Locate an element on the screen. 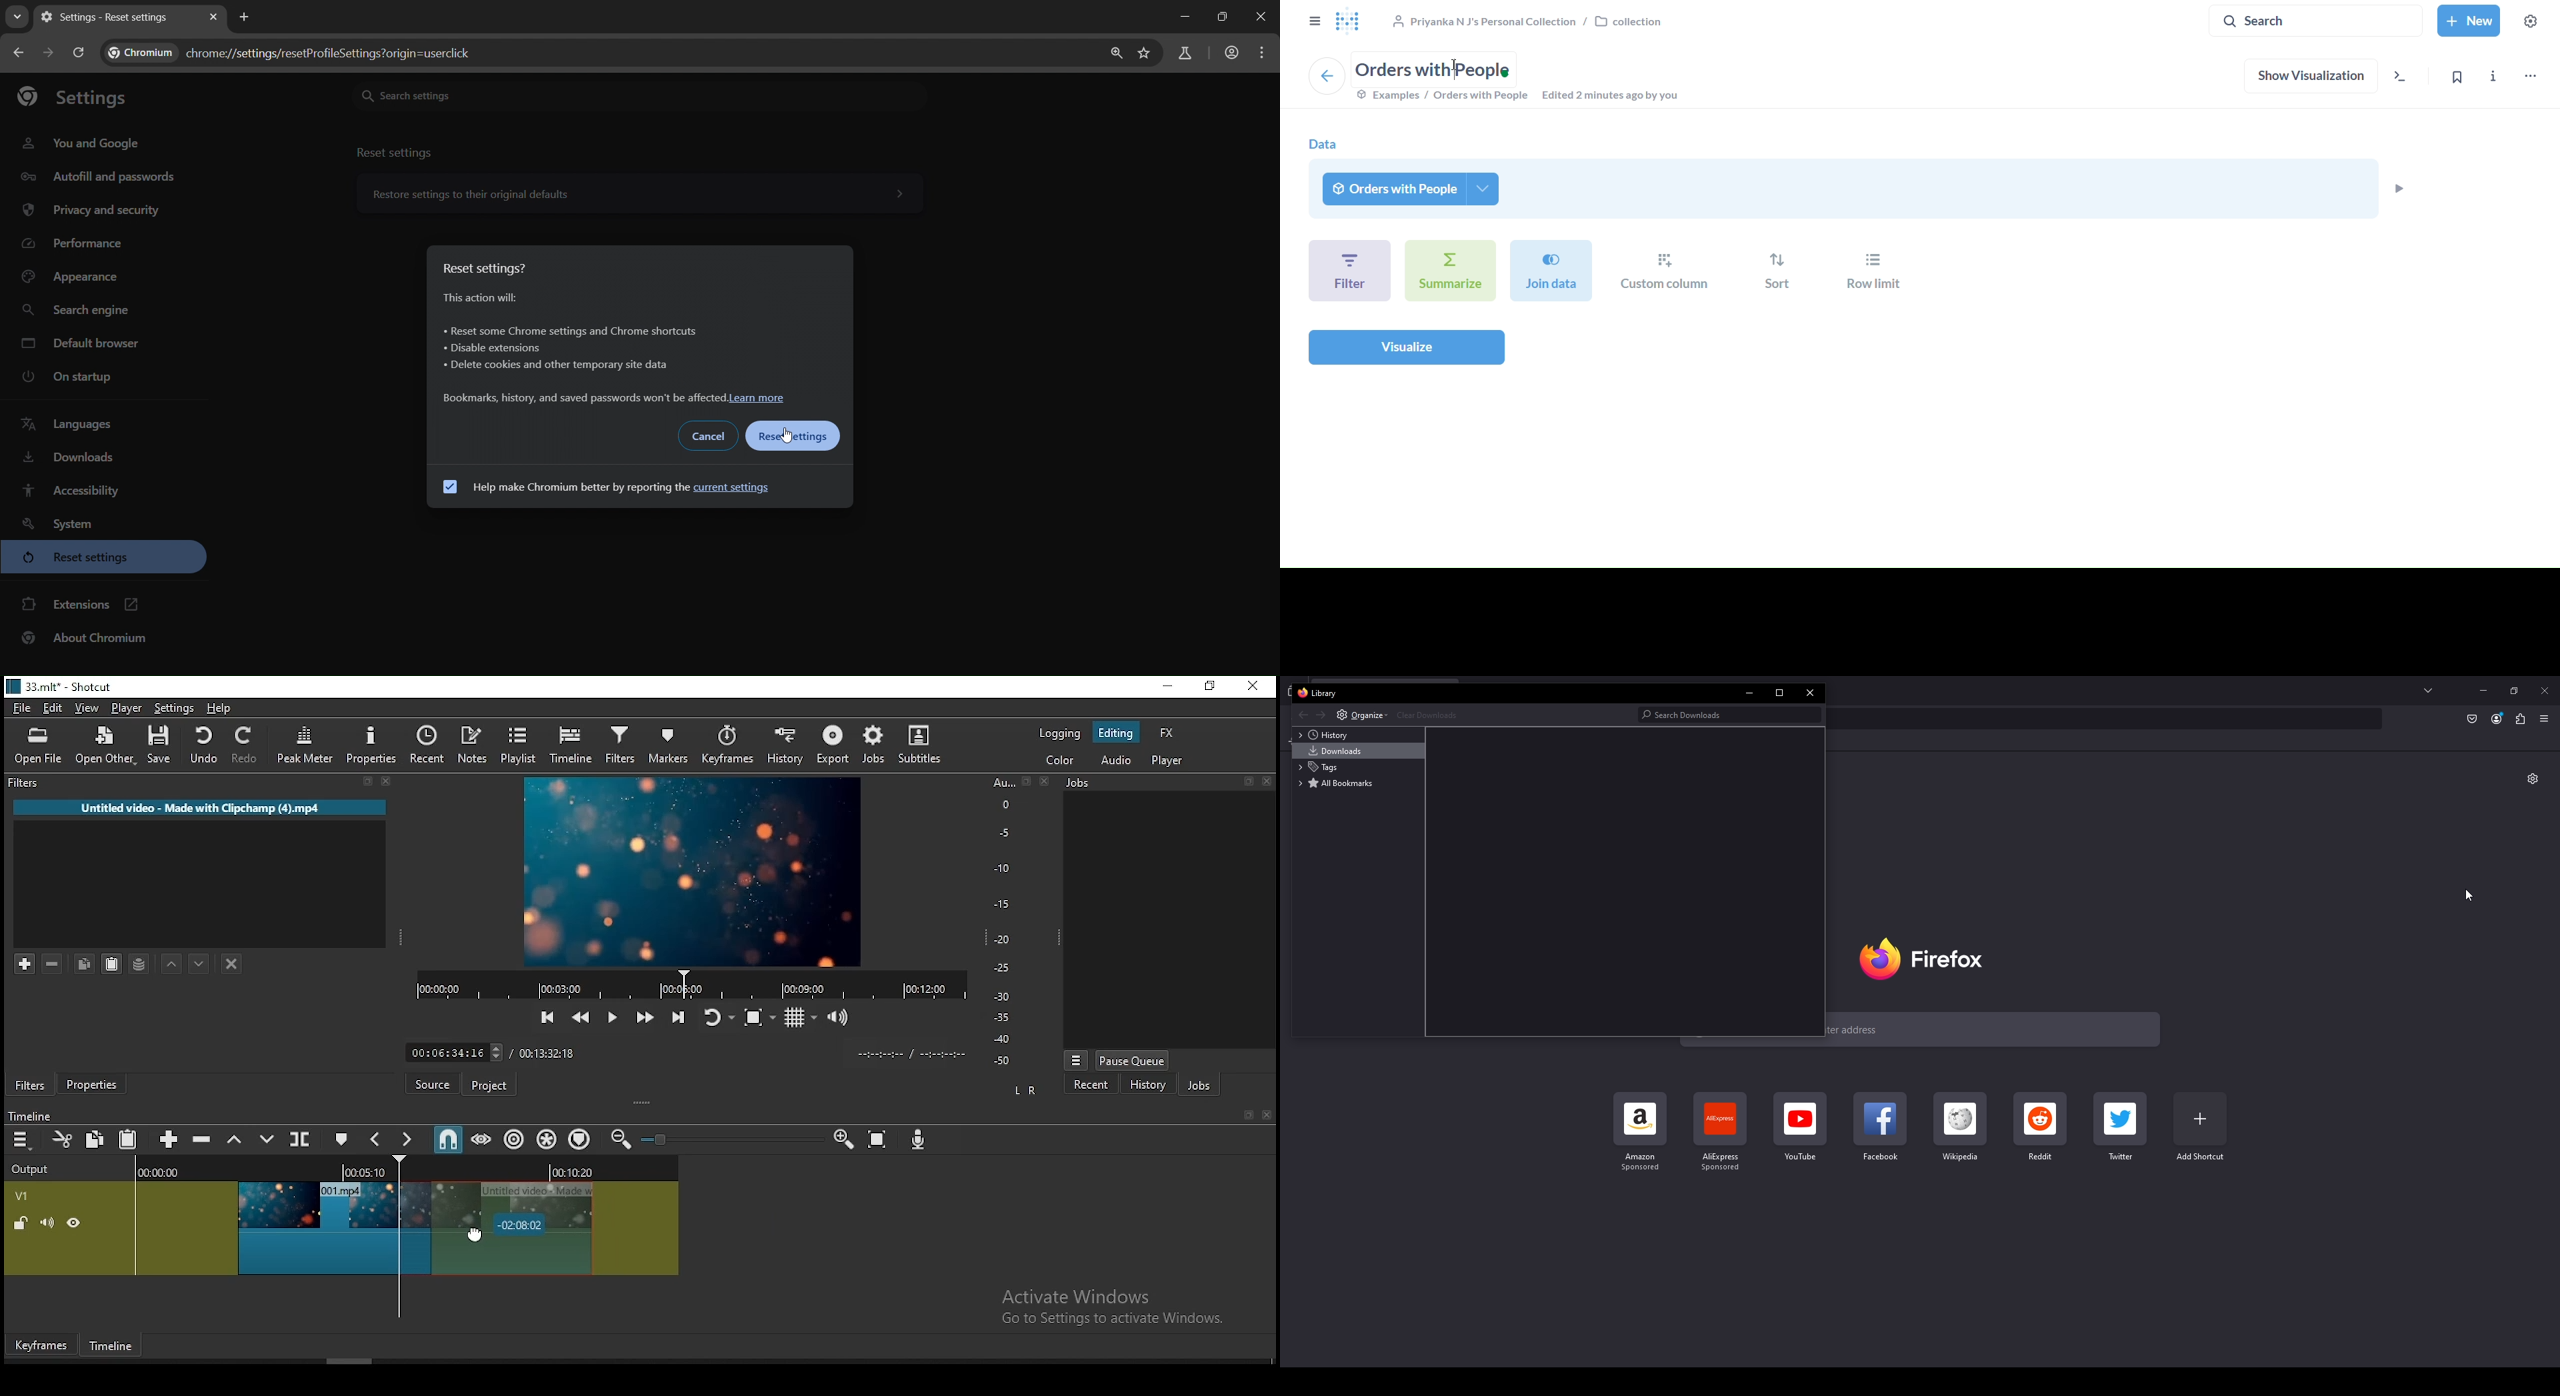 The image size is (2576, 1400). Close library is located at coordinates (1810, 691).